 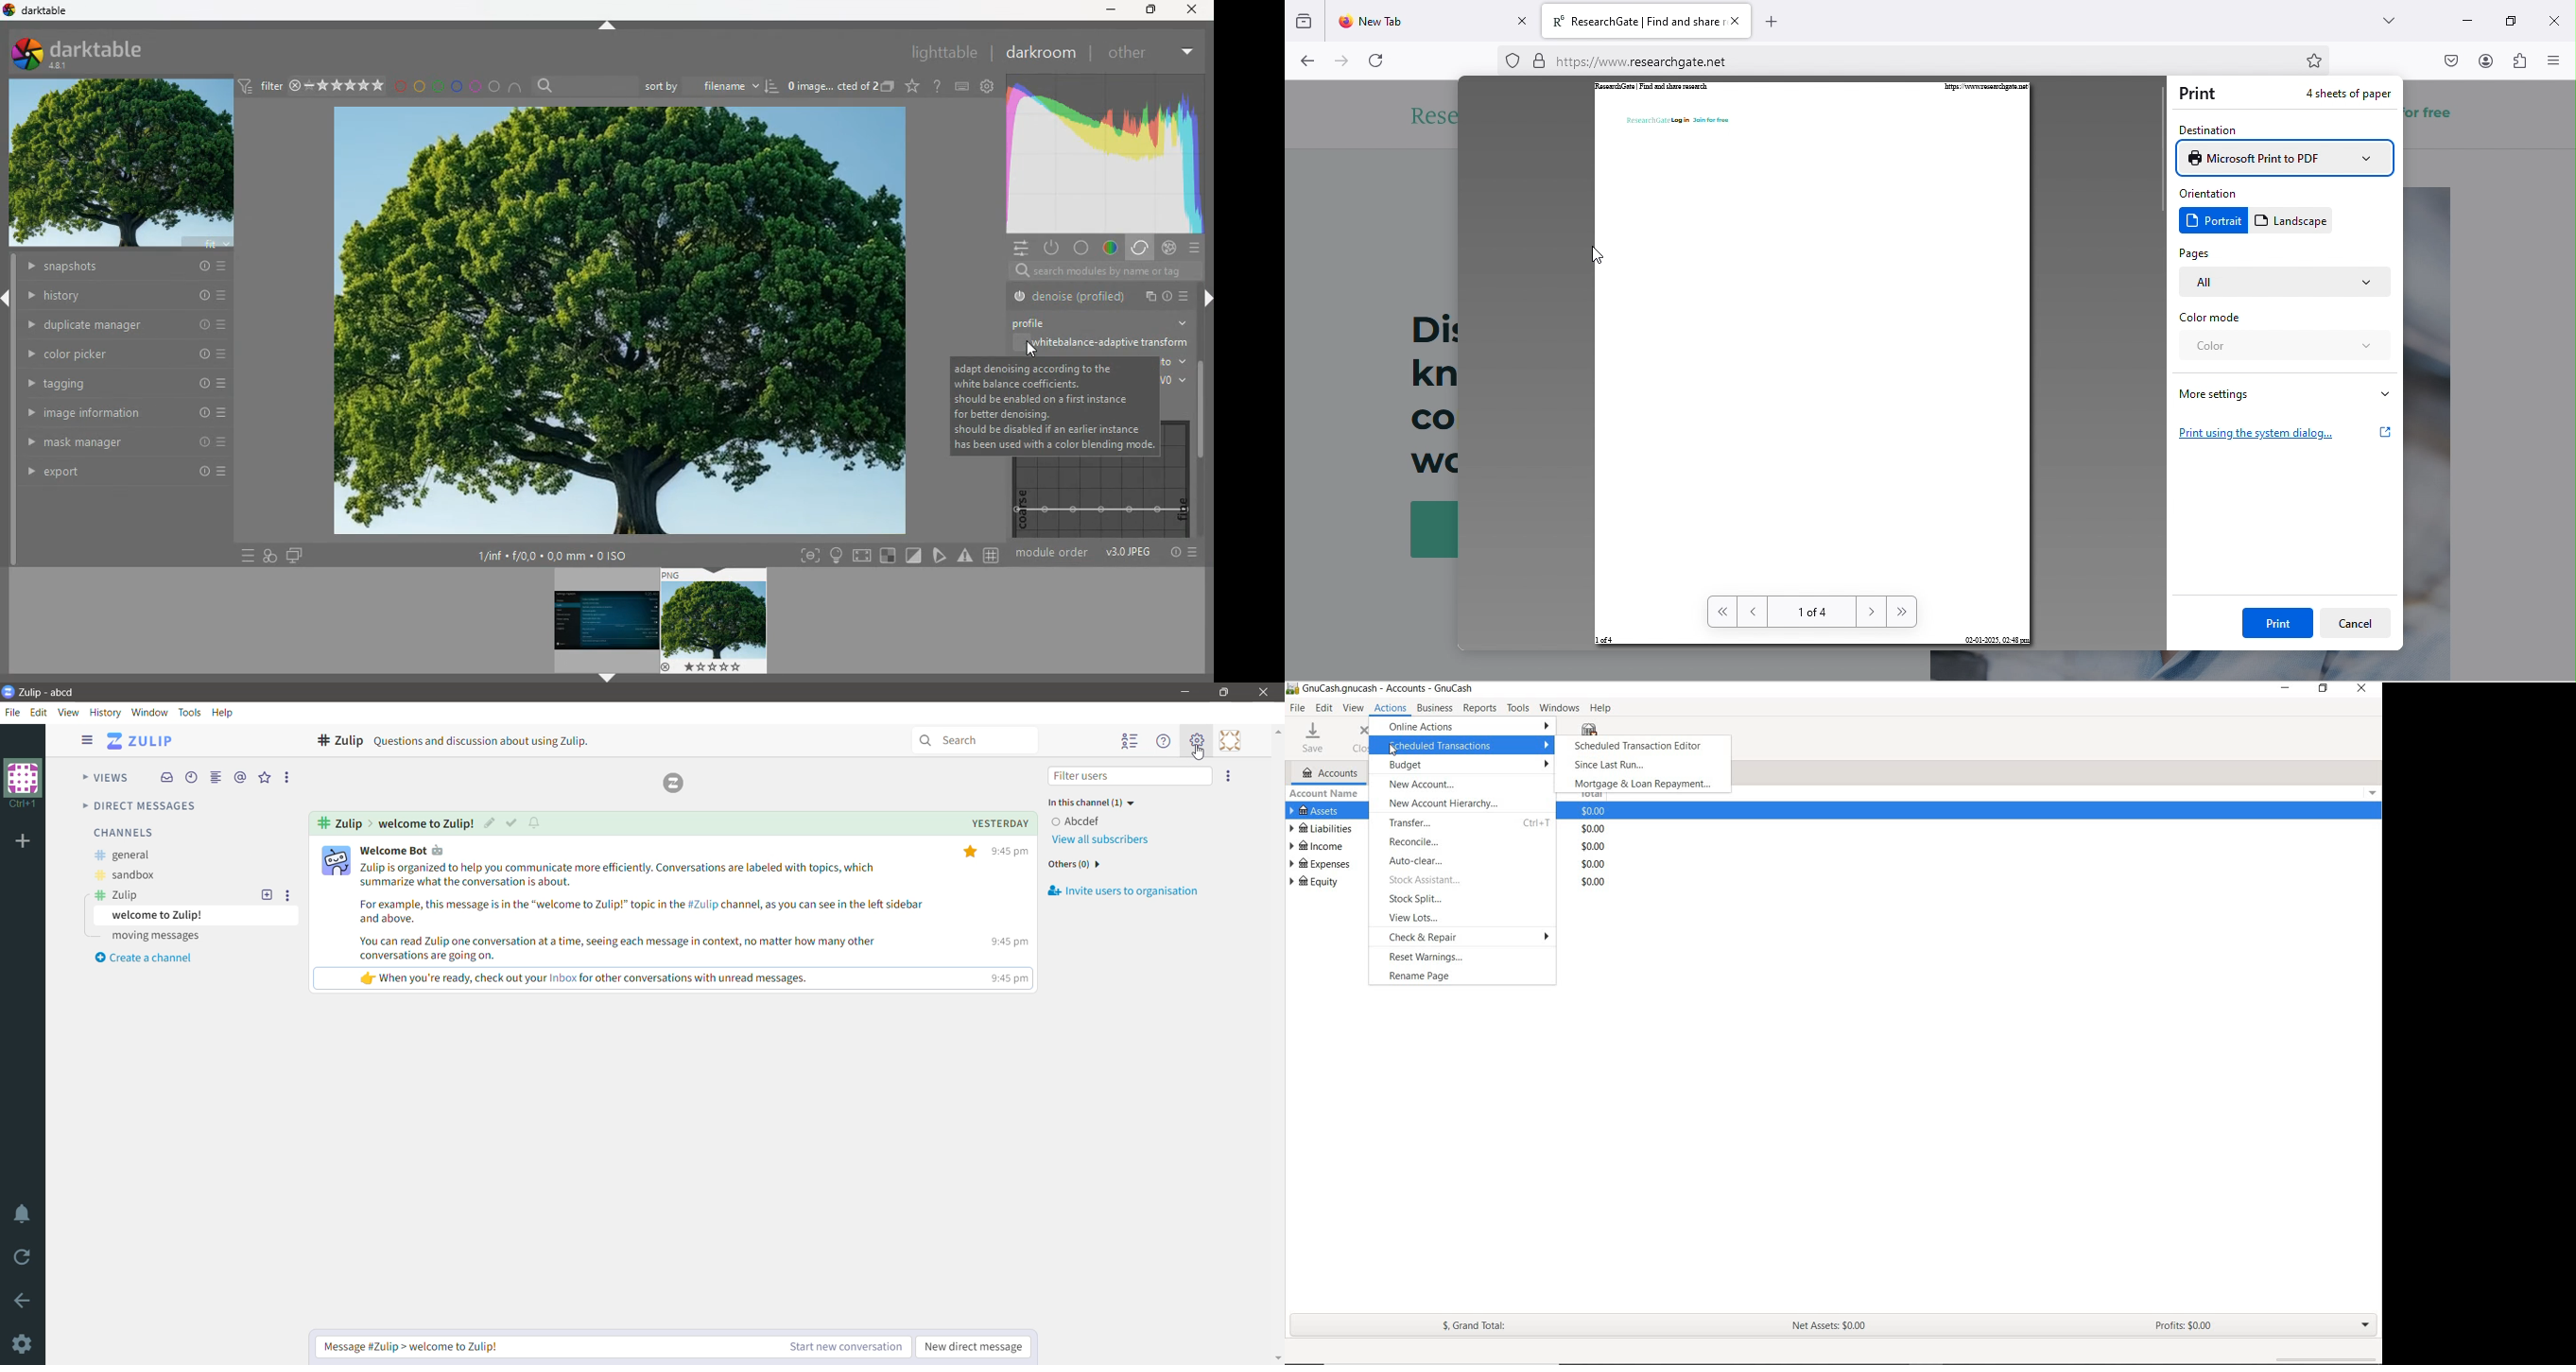 What do you see at coordinates (2338, 95) in the screenshot?
I see `4 sheets of paper` at bounding box center [2338, 95].